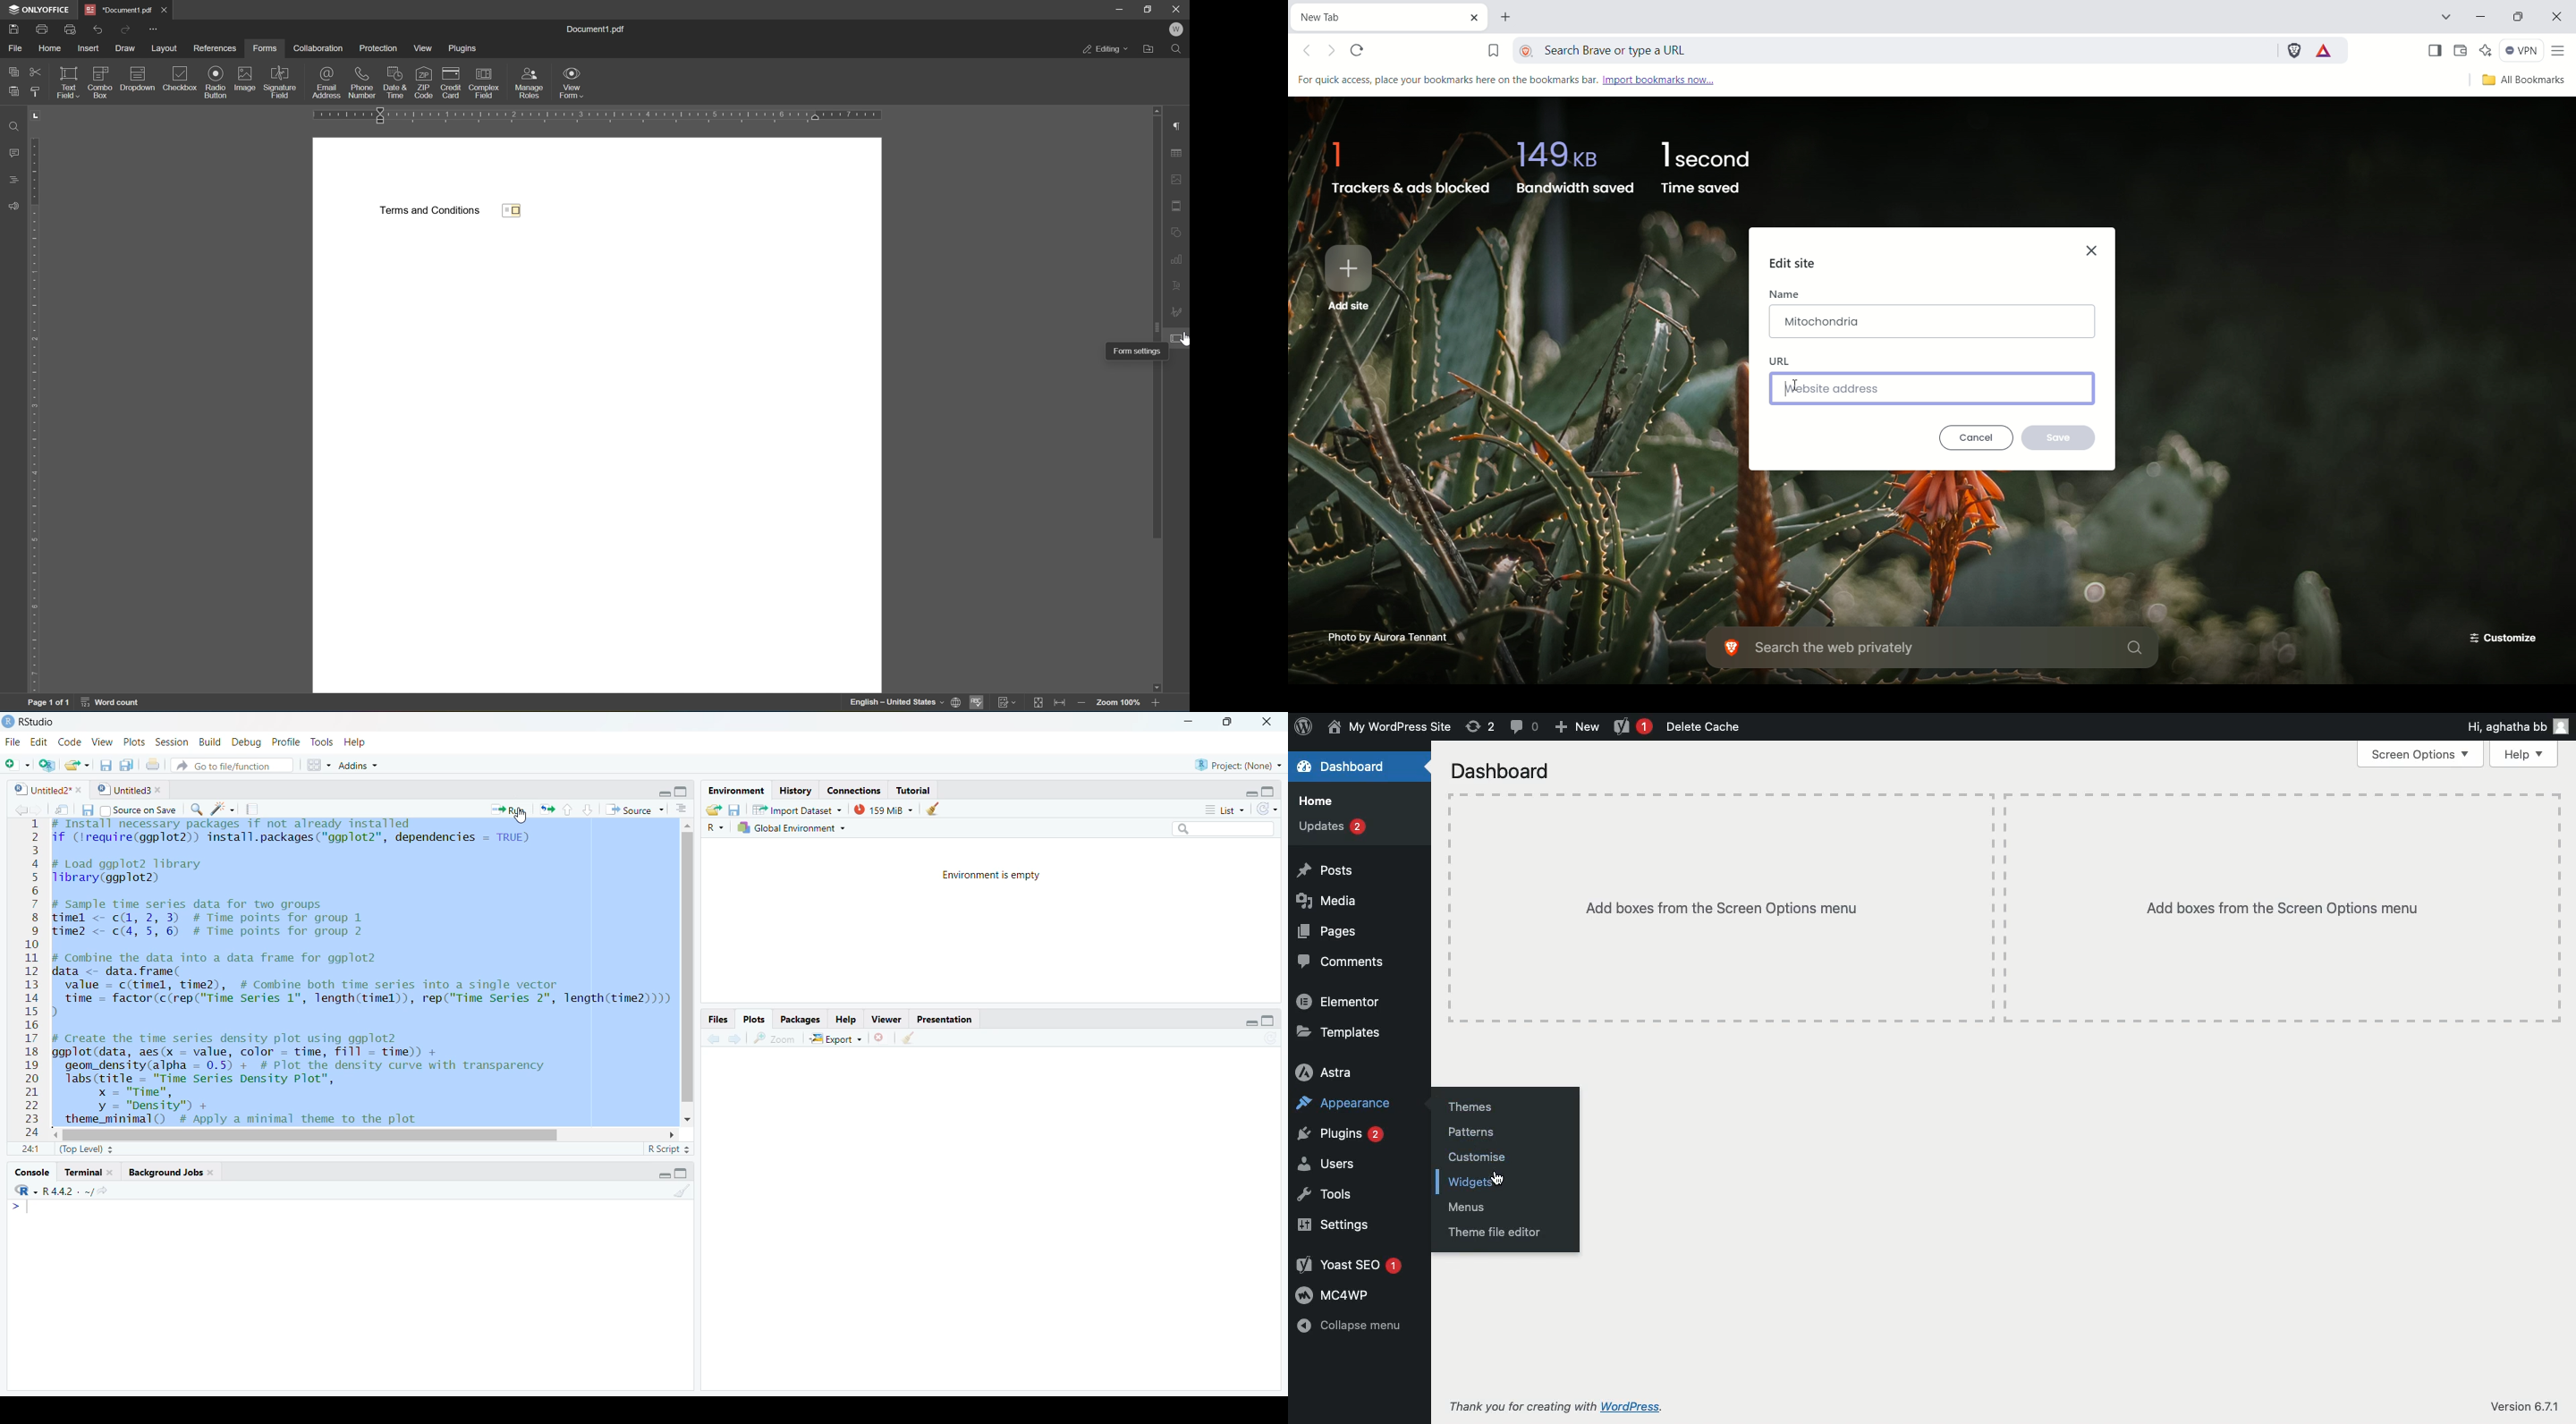 The width and height of the screenshot is (2576, 1428). Describe the element at coordinates (103, 742) in the screenshot. I see `View` at that location.